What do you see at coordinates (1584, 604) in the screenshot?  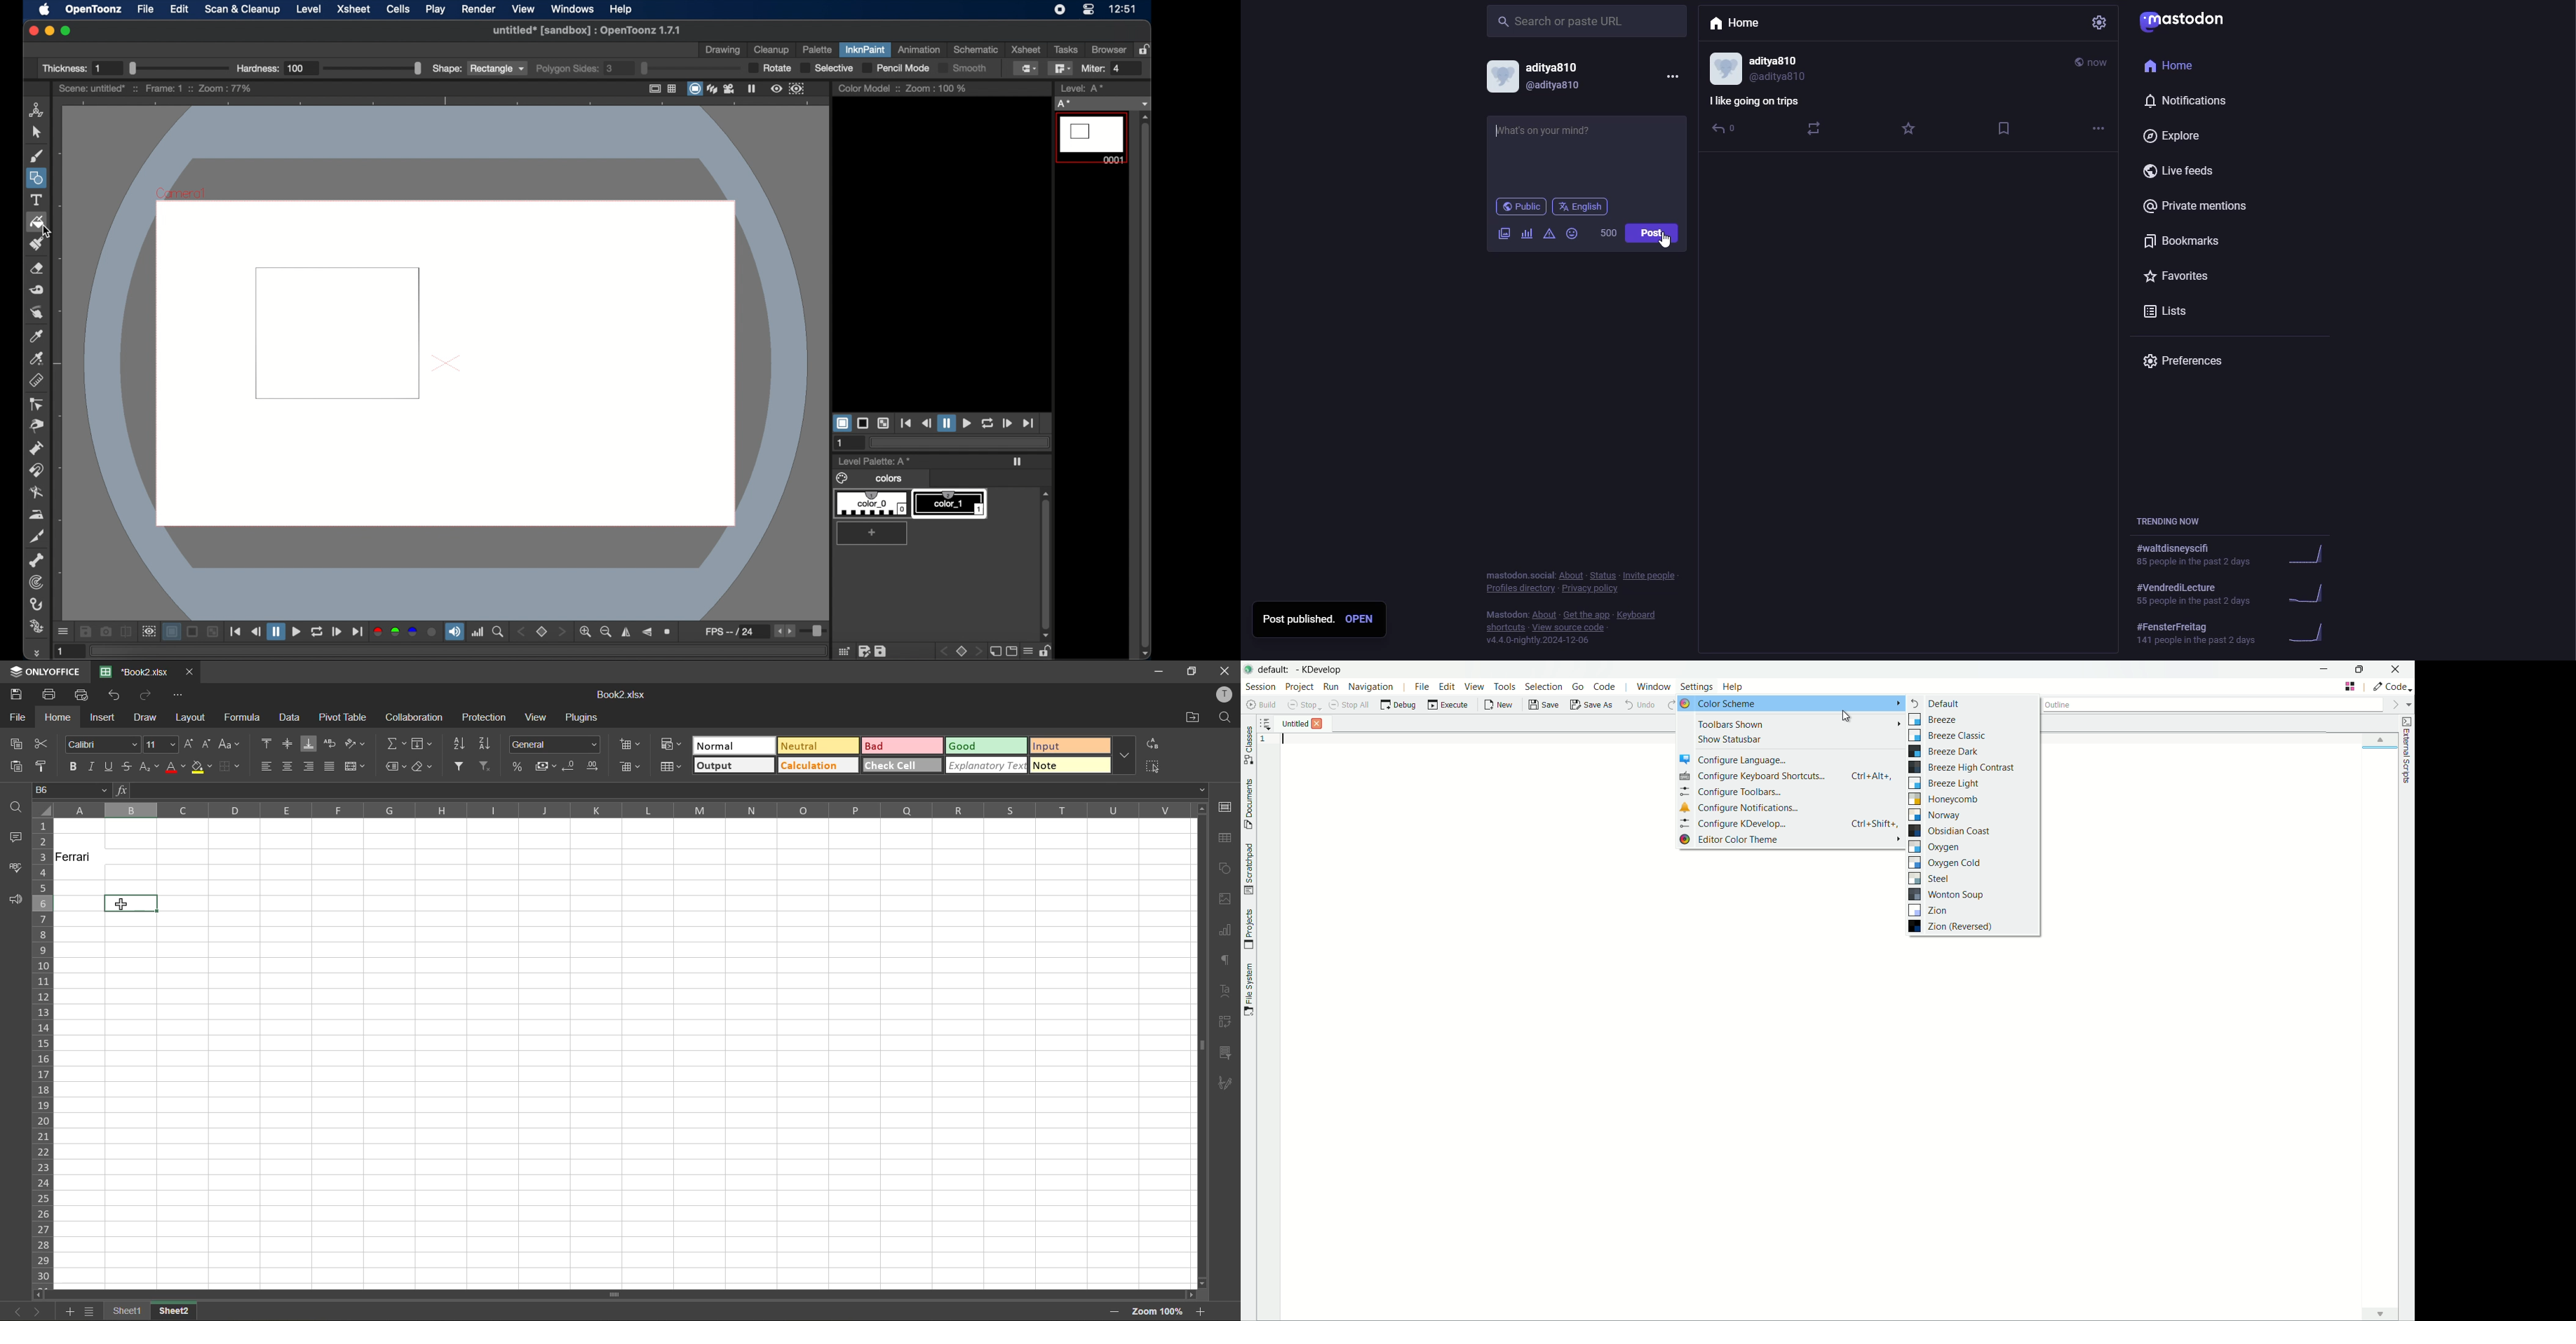 I see `info` at bounding box center [1584, 604].